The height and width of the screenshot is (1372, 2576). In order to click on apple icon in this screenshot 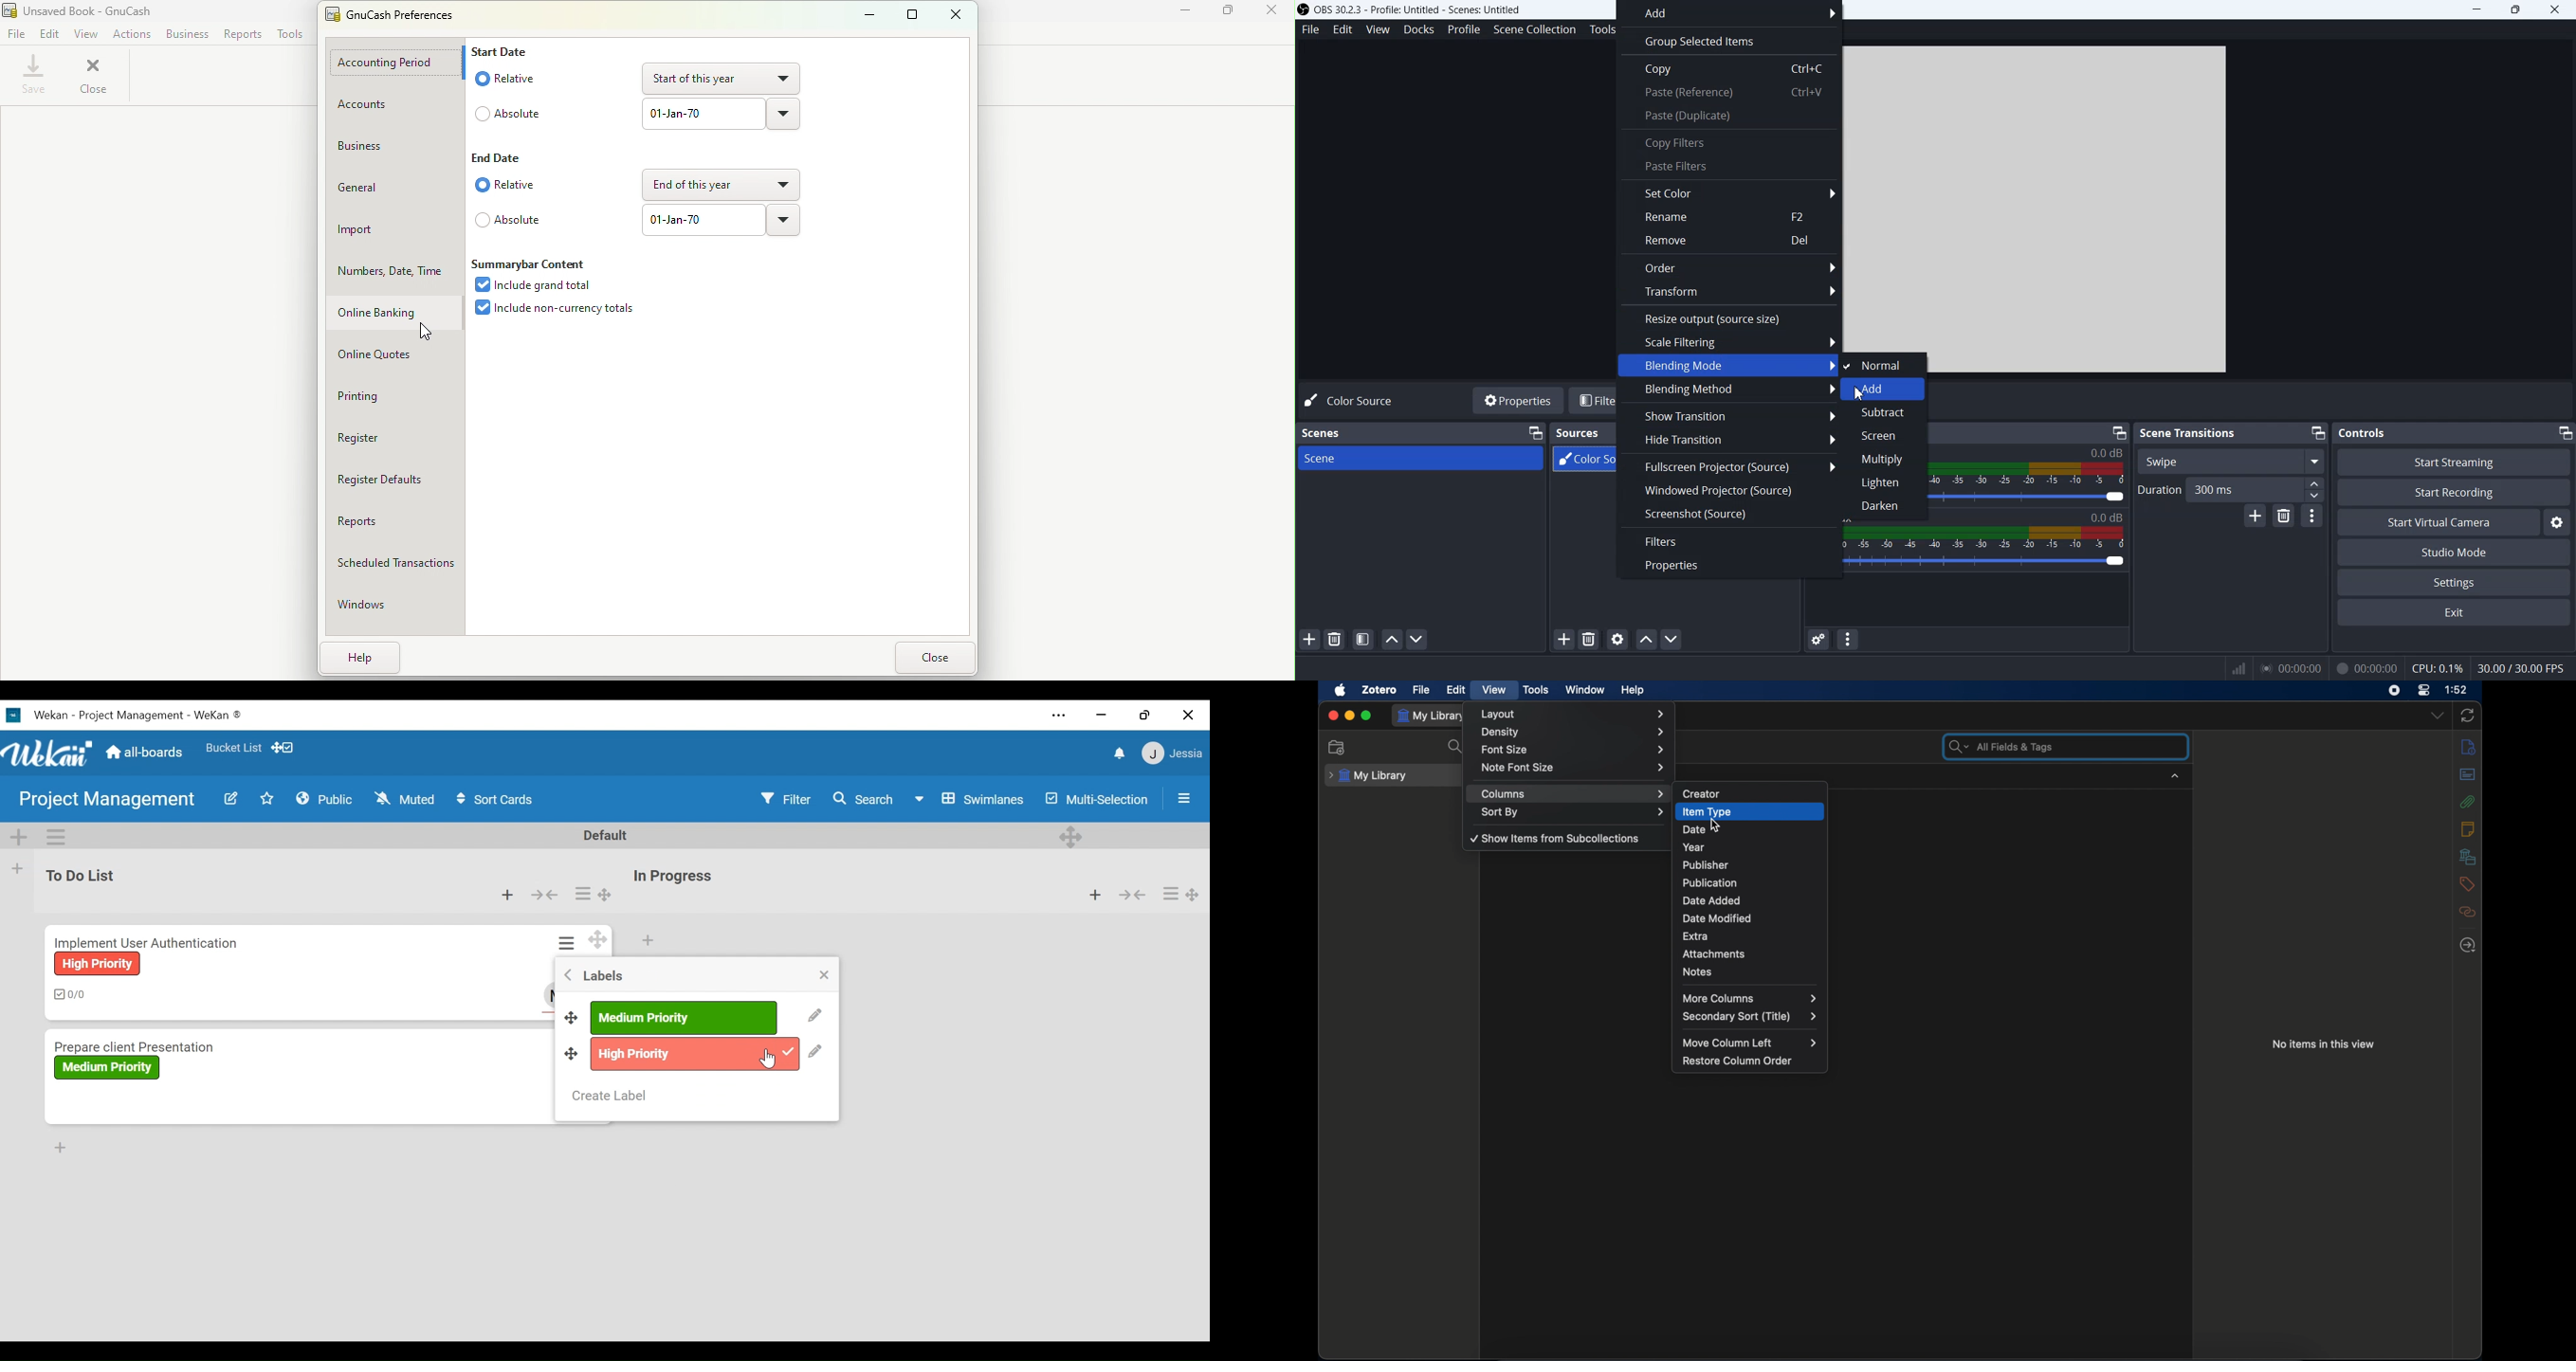, I will do `click(1341, 691)`.